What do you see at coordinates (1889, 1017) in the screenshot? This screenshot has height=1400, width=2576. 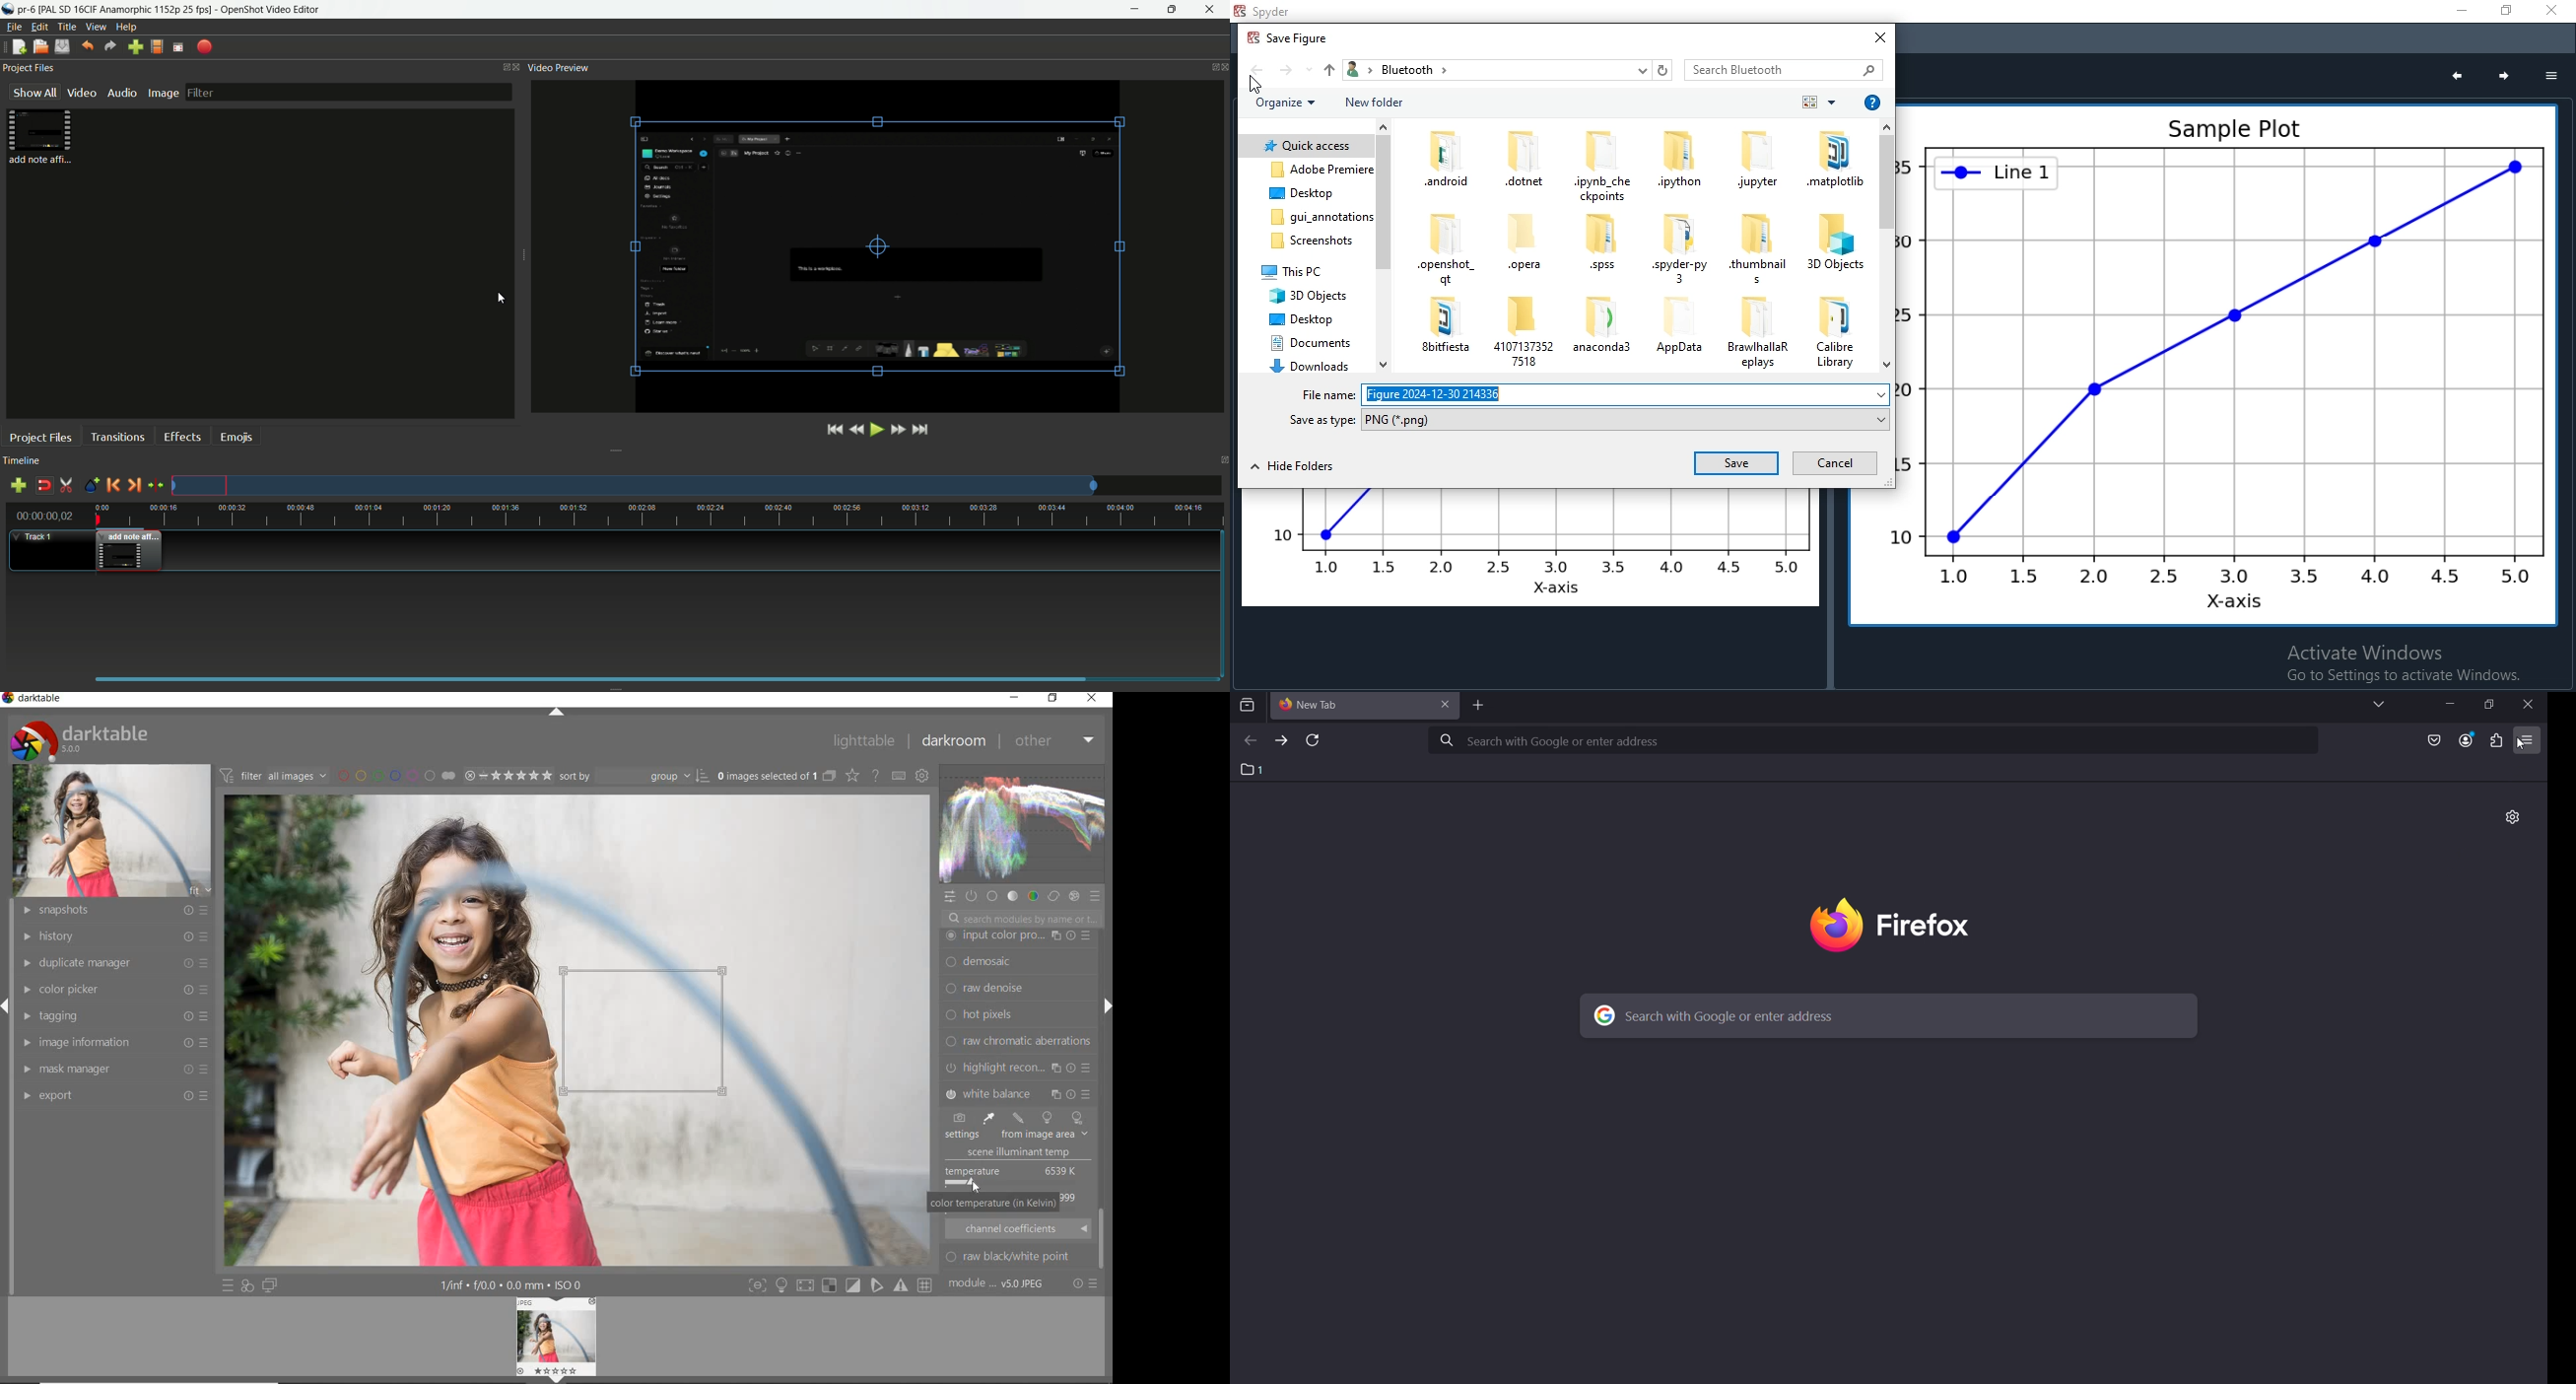 I see `search with google or enter address` at bounding box center [1889, 1017].